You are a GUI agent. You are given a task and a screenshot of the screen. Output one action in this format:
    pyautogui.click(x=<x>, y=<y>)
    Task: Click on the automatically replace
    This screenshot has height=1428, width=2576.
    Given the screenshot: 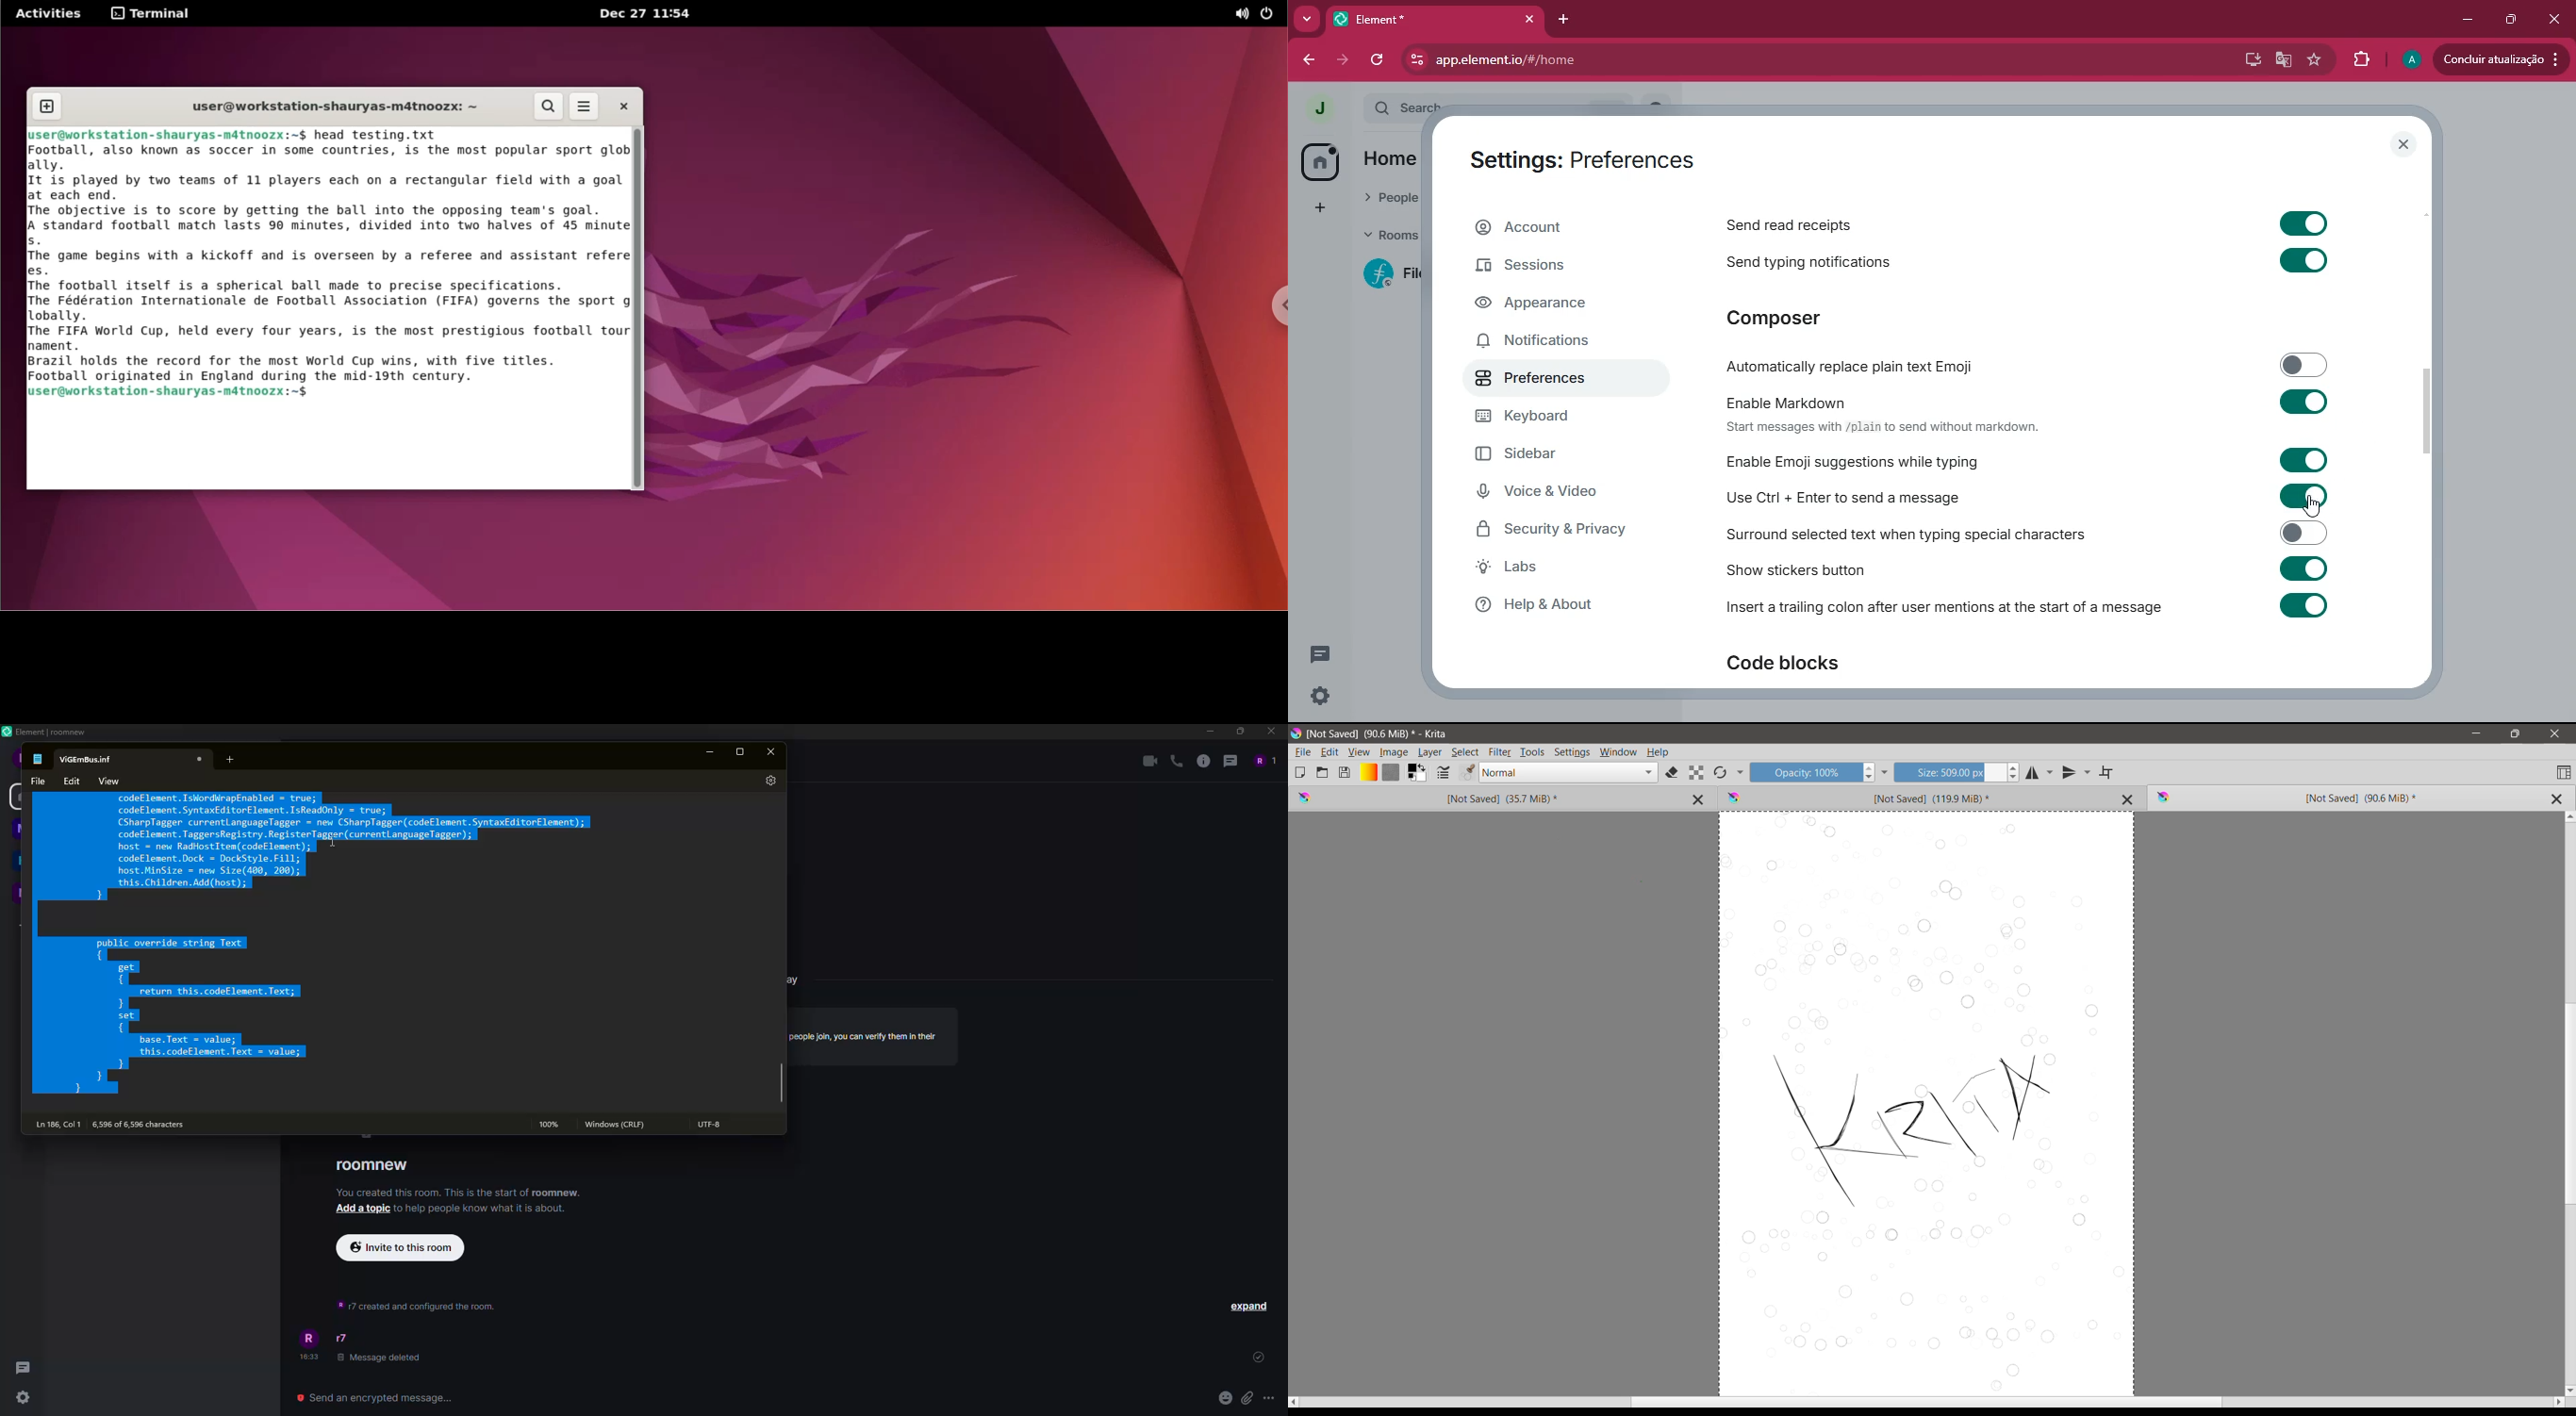 What is the action you would take?
    pyautogui.click(x=1858, y=368)
    